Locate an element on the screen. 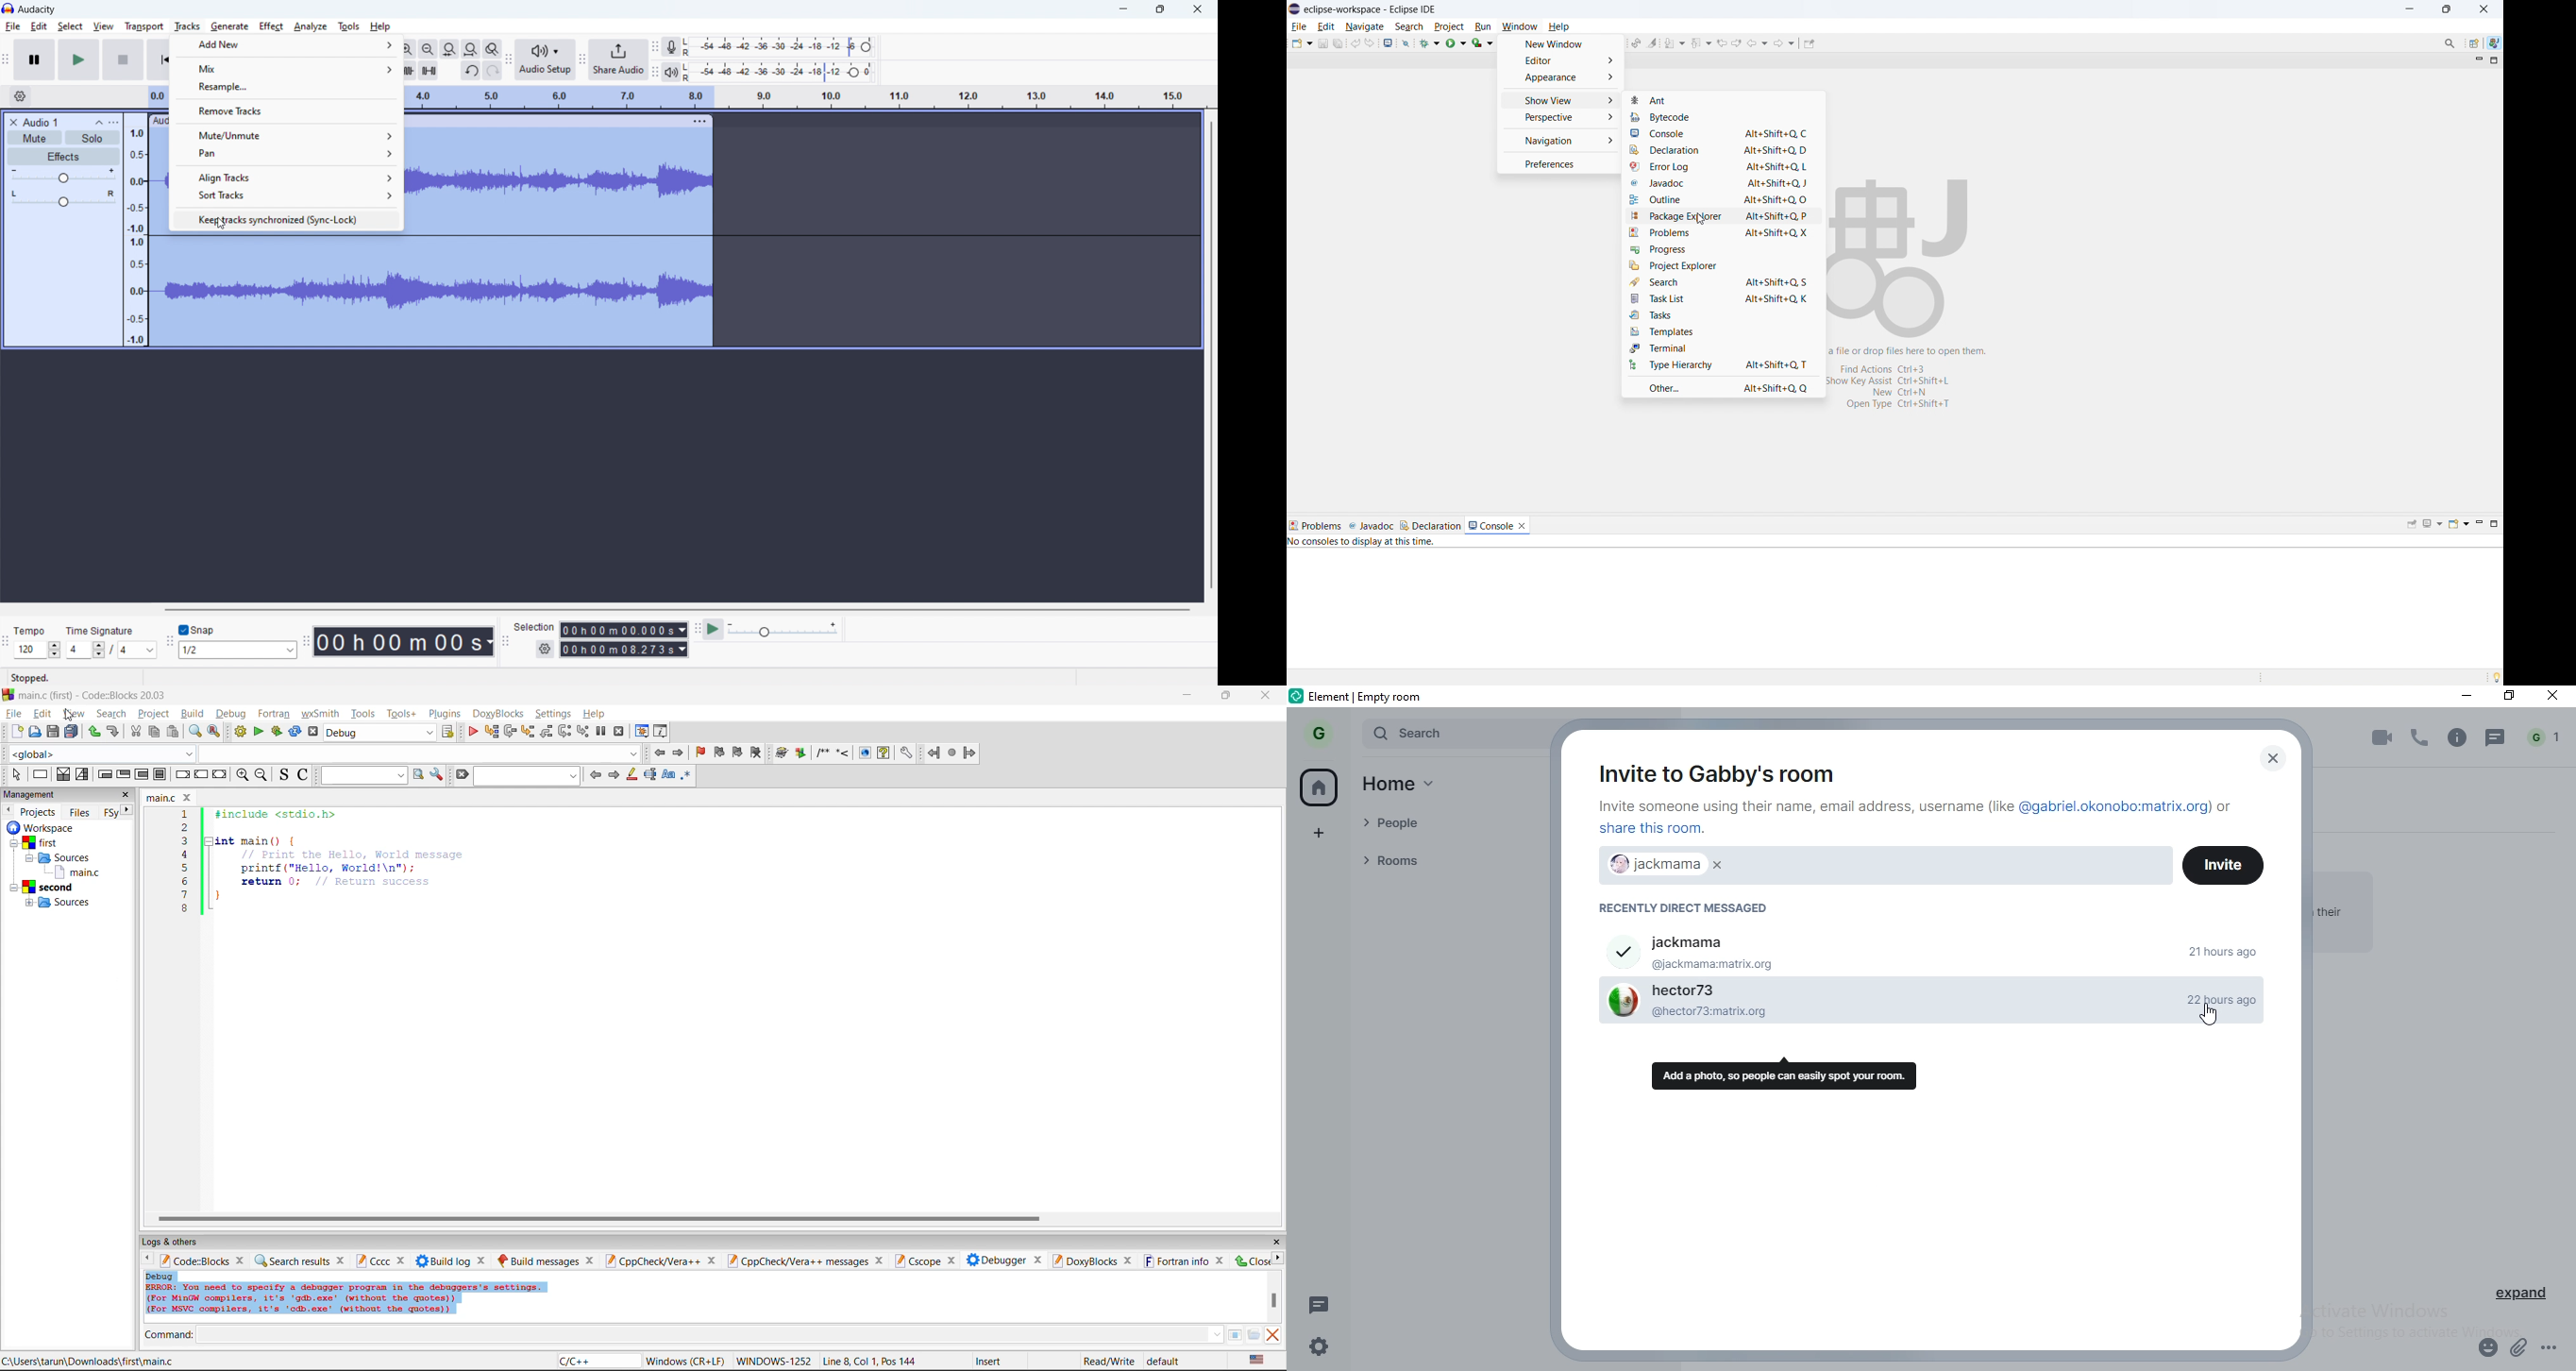 This screenshot has width=2576, height=1372. next is located at coordinates (1279, 1256).